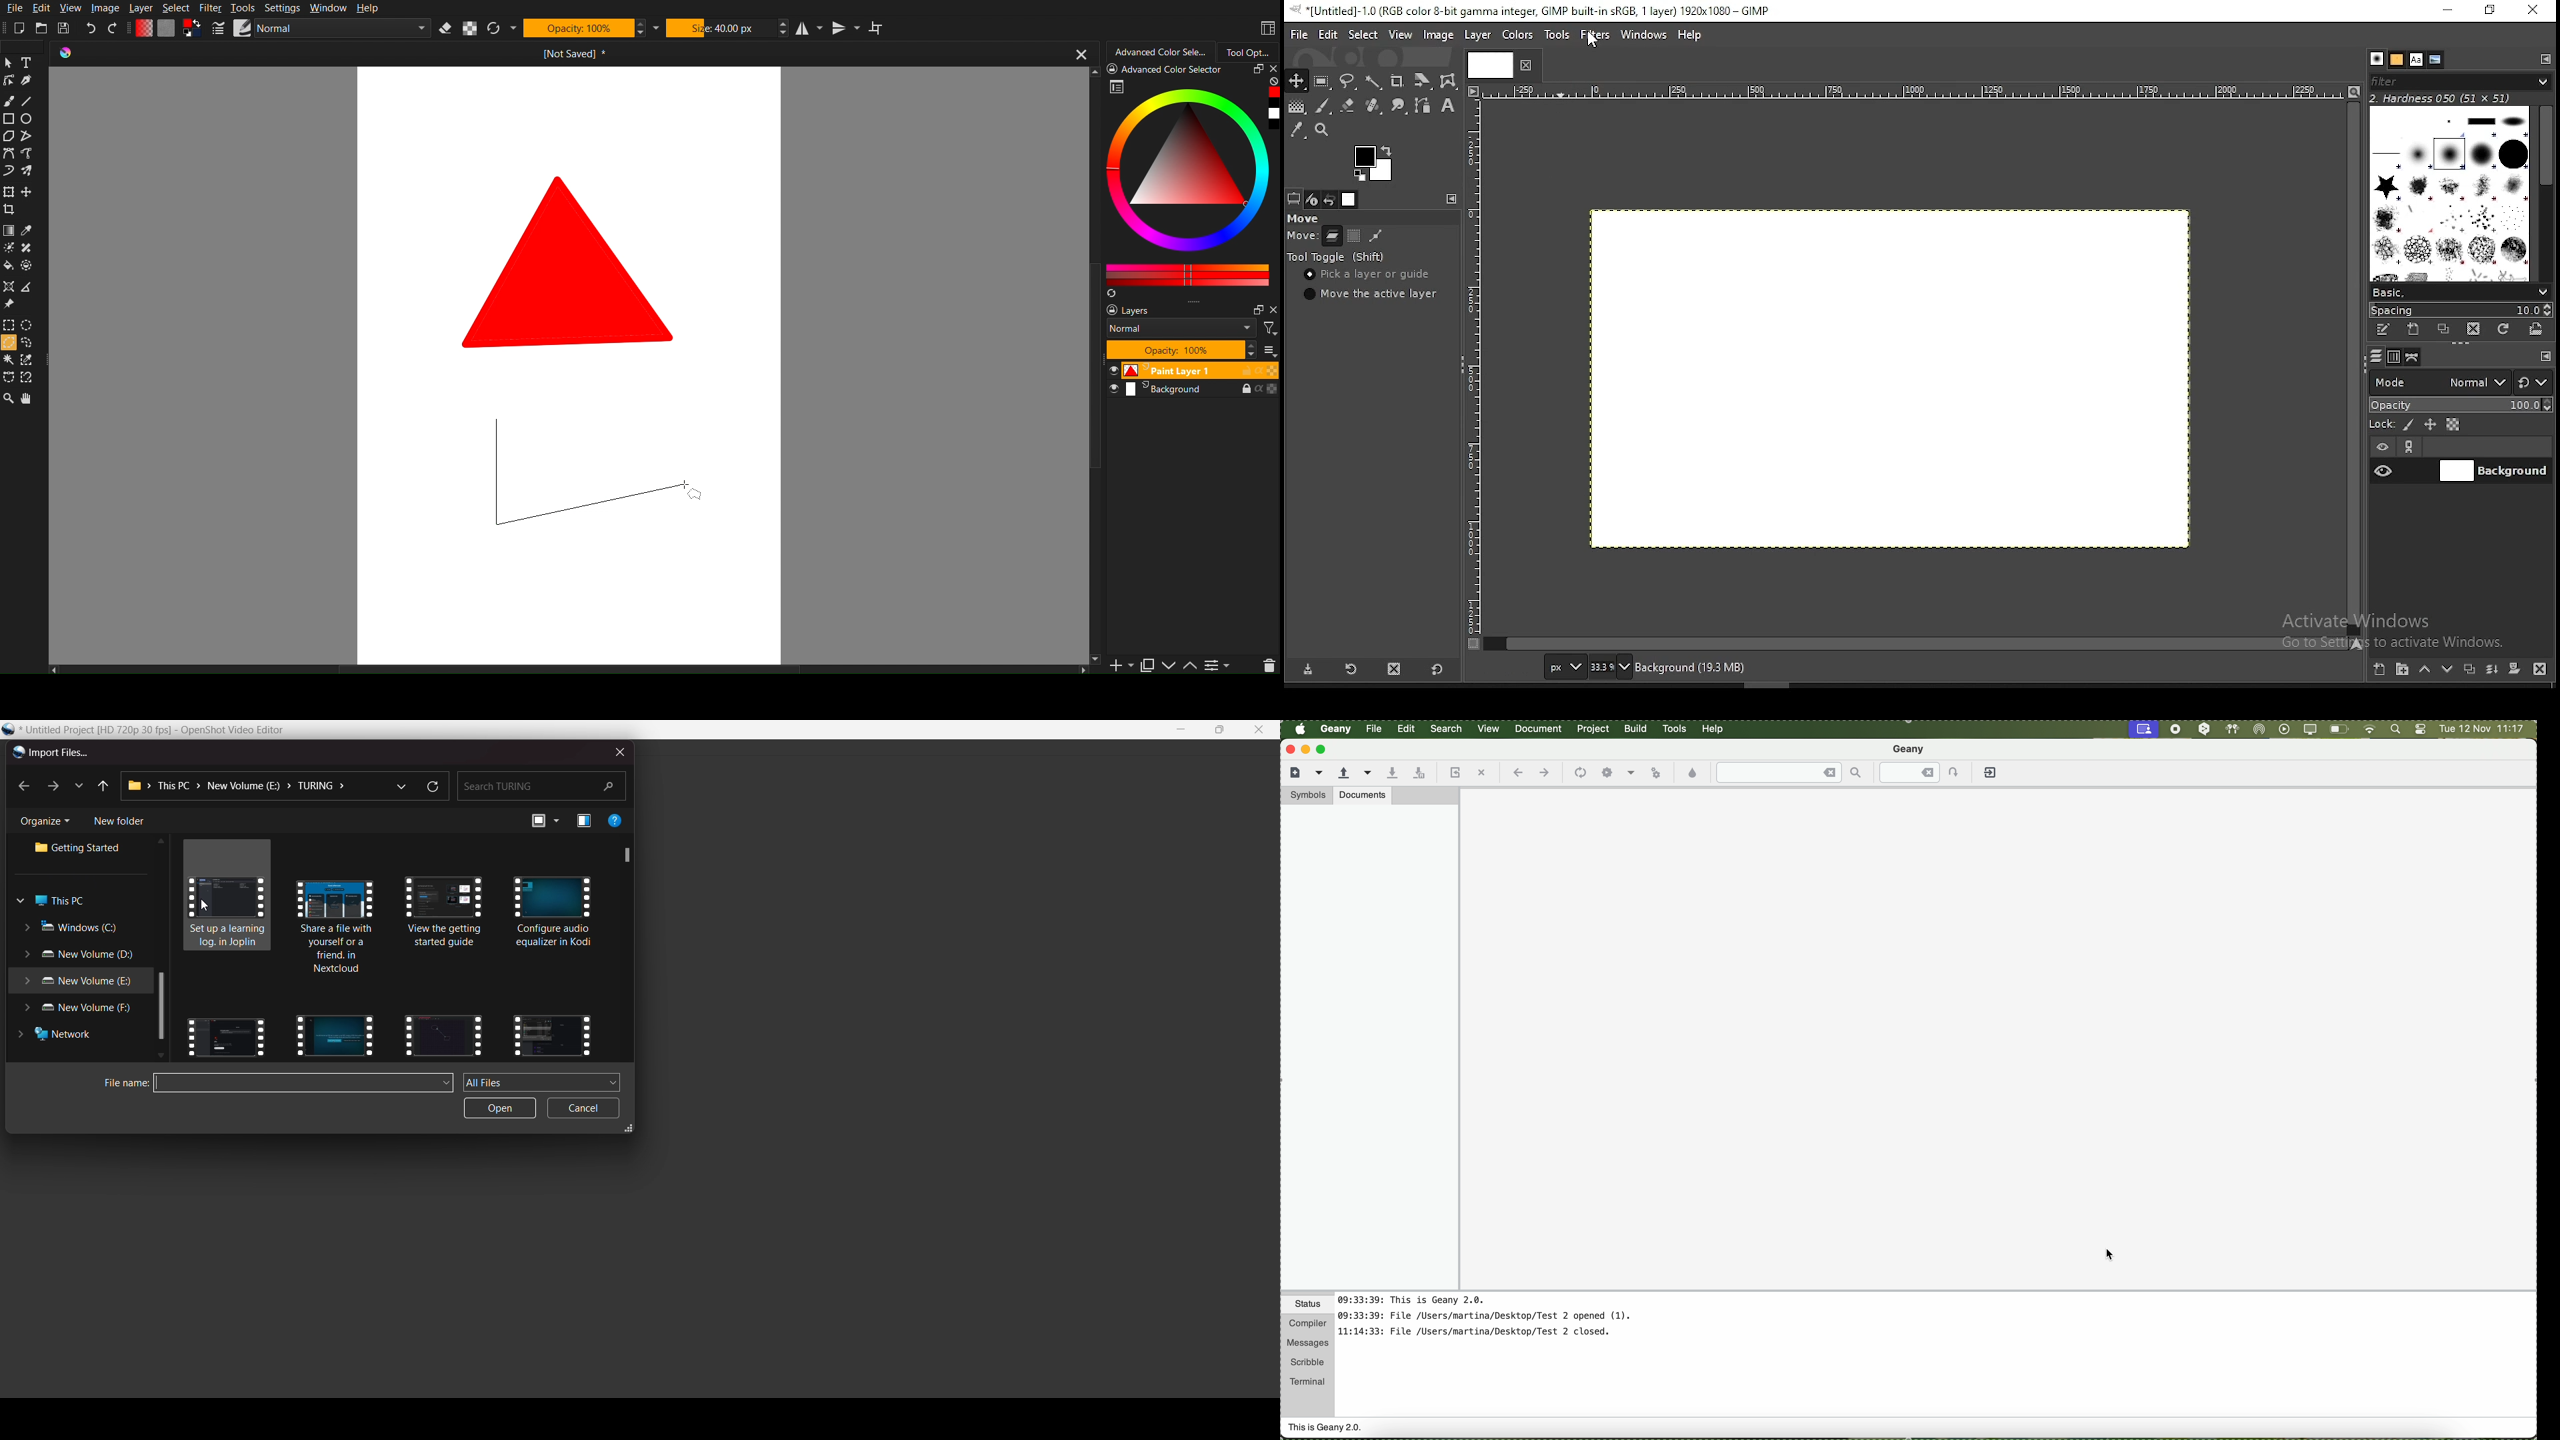 The image size is (2576, 1456). I want to click on New, so click(19, 28).